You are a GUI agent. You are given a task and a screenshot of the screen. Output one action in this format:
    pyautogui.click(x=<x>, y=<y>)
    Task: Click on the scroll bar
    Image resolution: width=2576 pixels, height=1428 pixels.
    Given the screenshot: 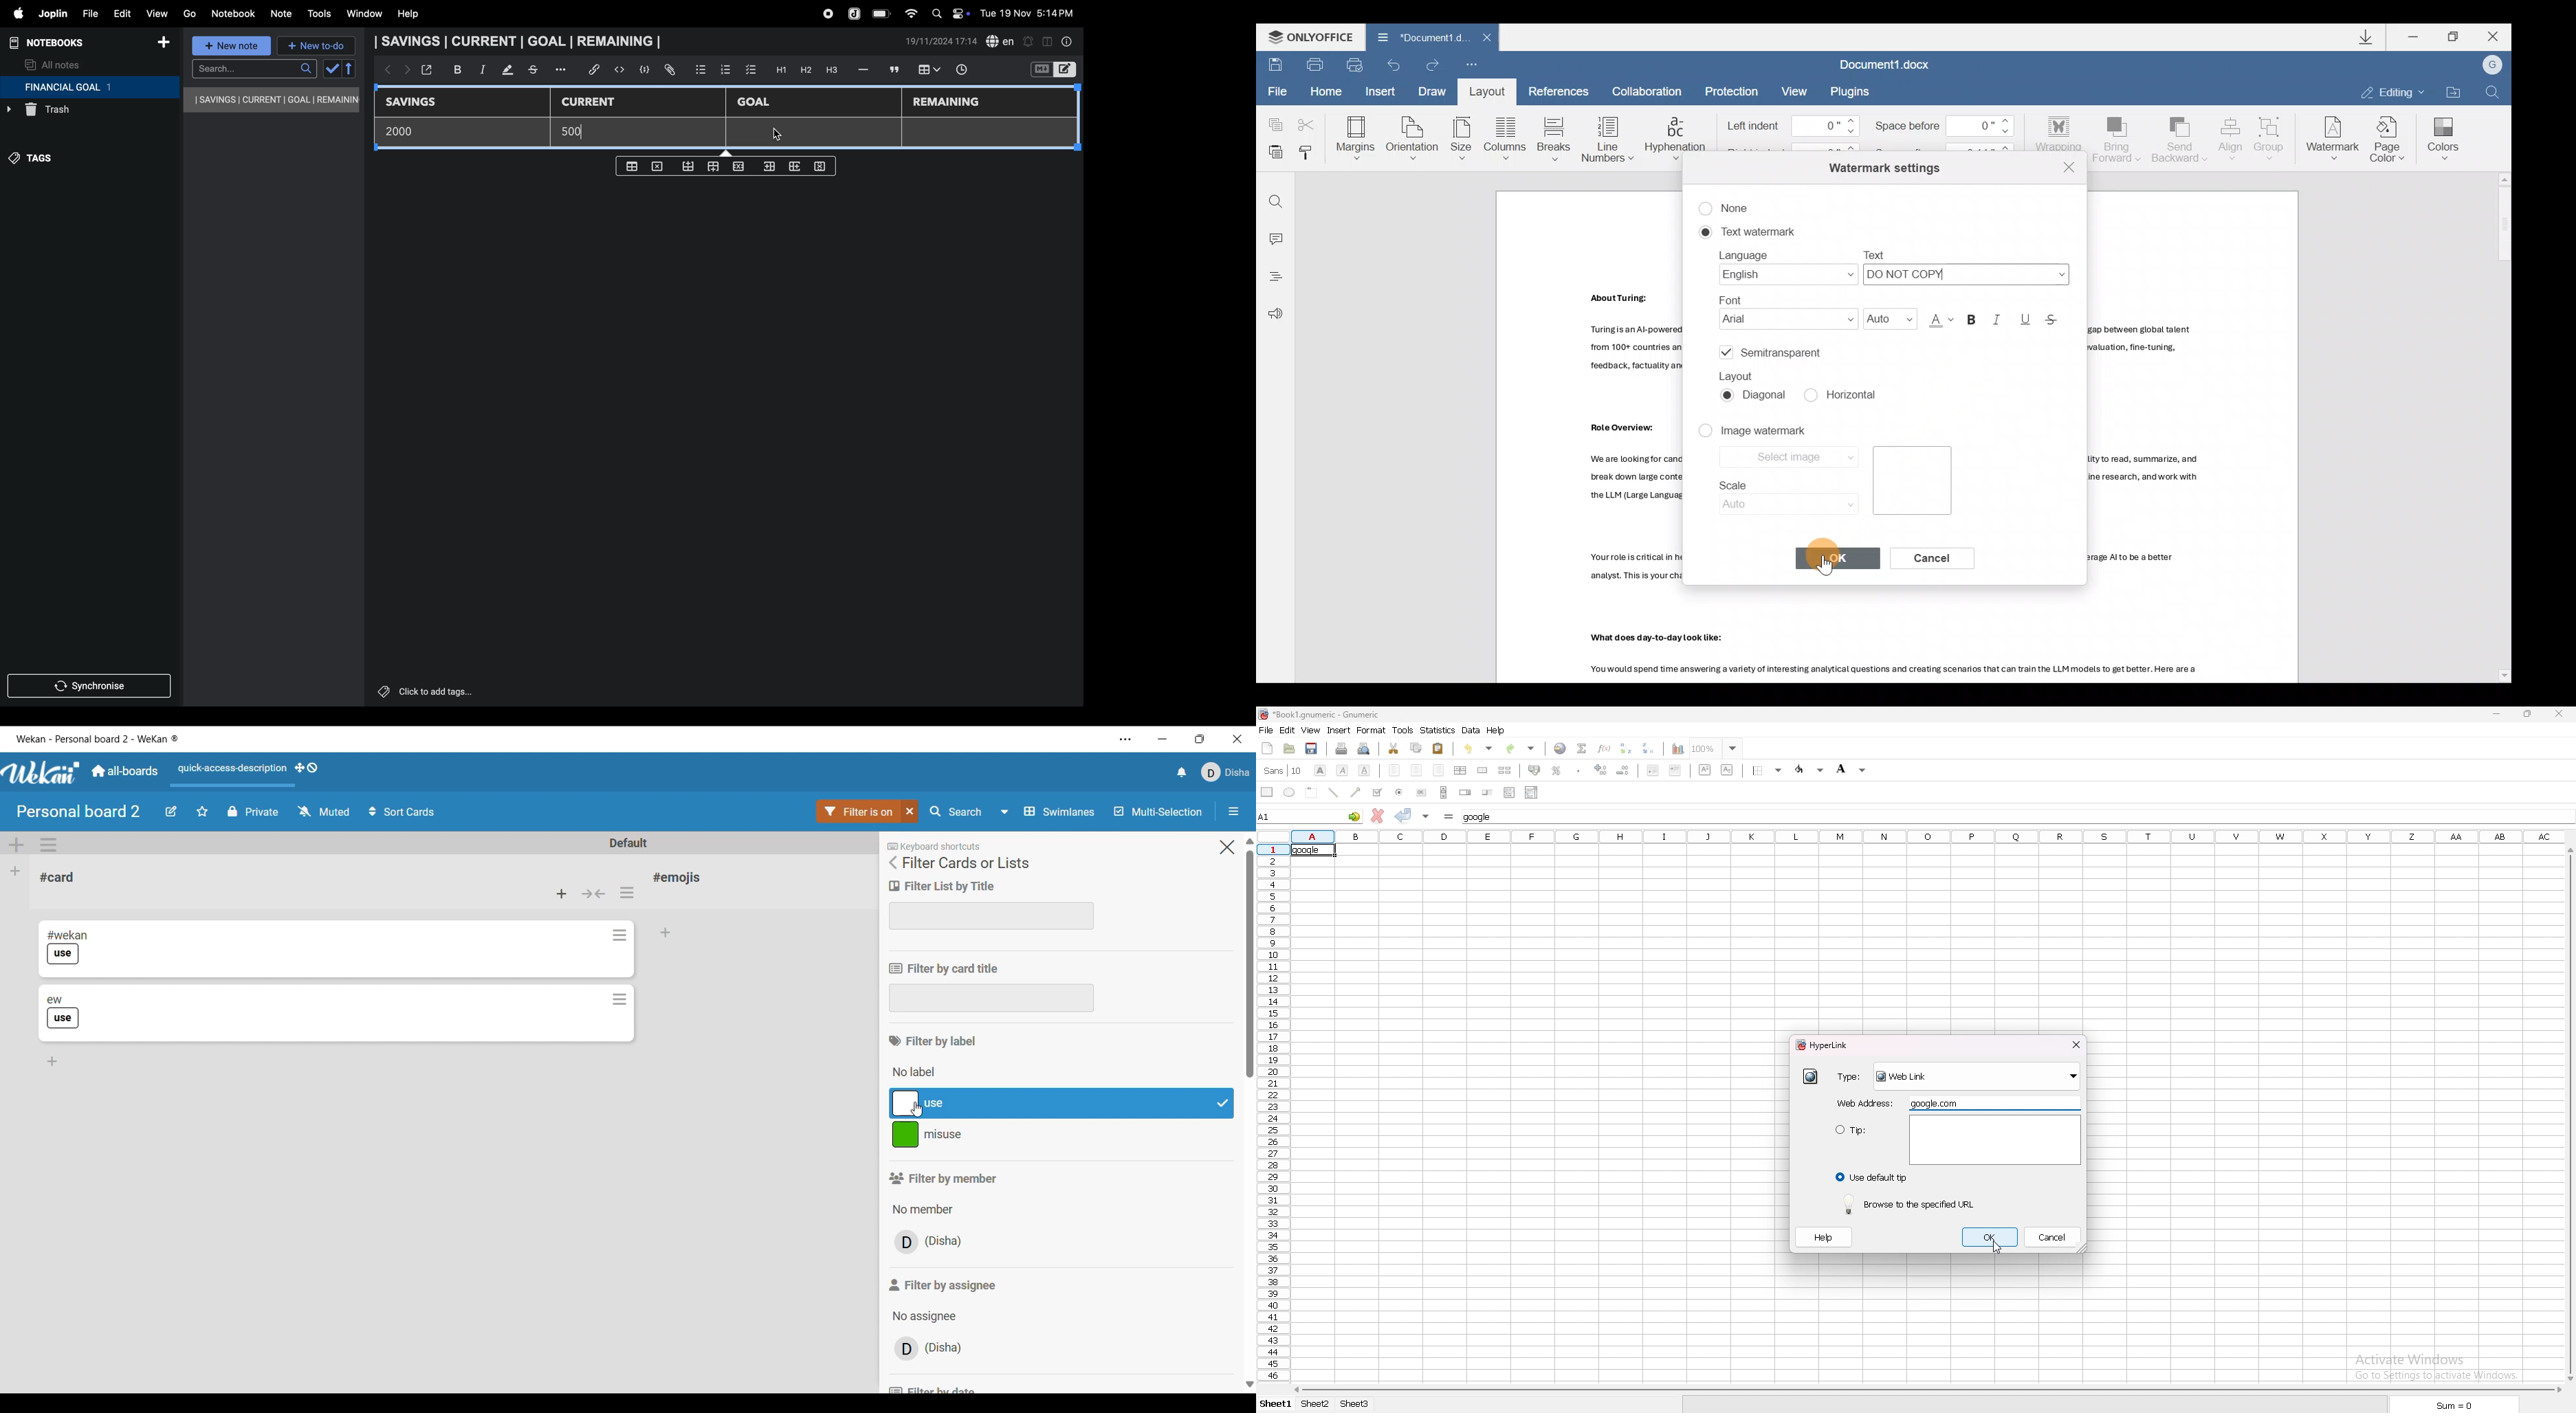 What is the action you would take?
    pyautogui.click(x=2565, y=1117)
    